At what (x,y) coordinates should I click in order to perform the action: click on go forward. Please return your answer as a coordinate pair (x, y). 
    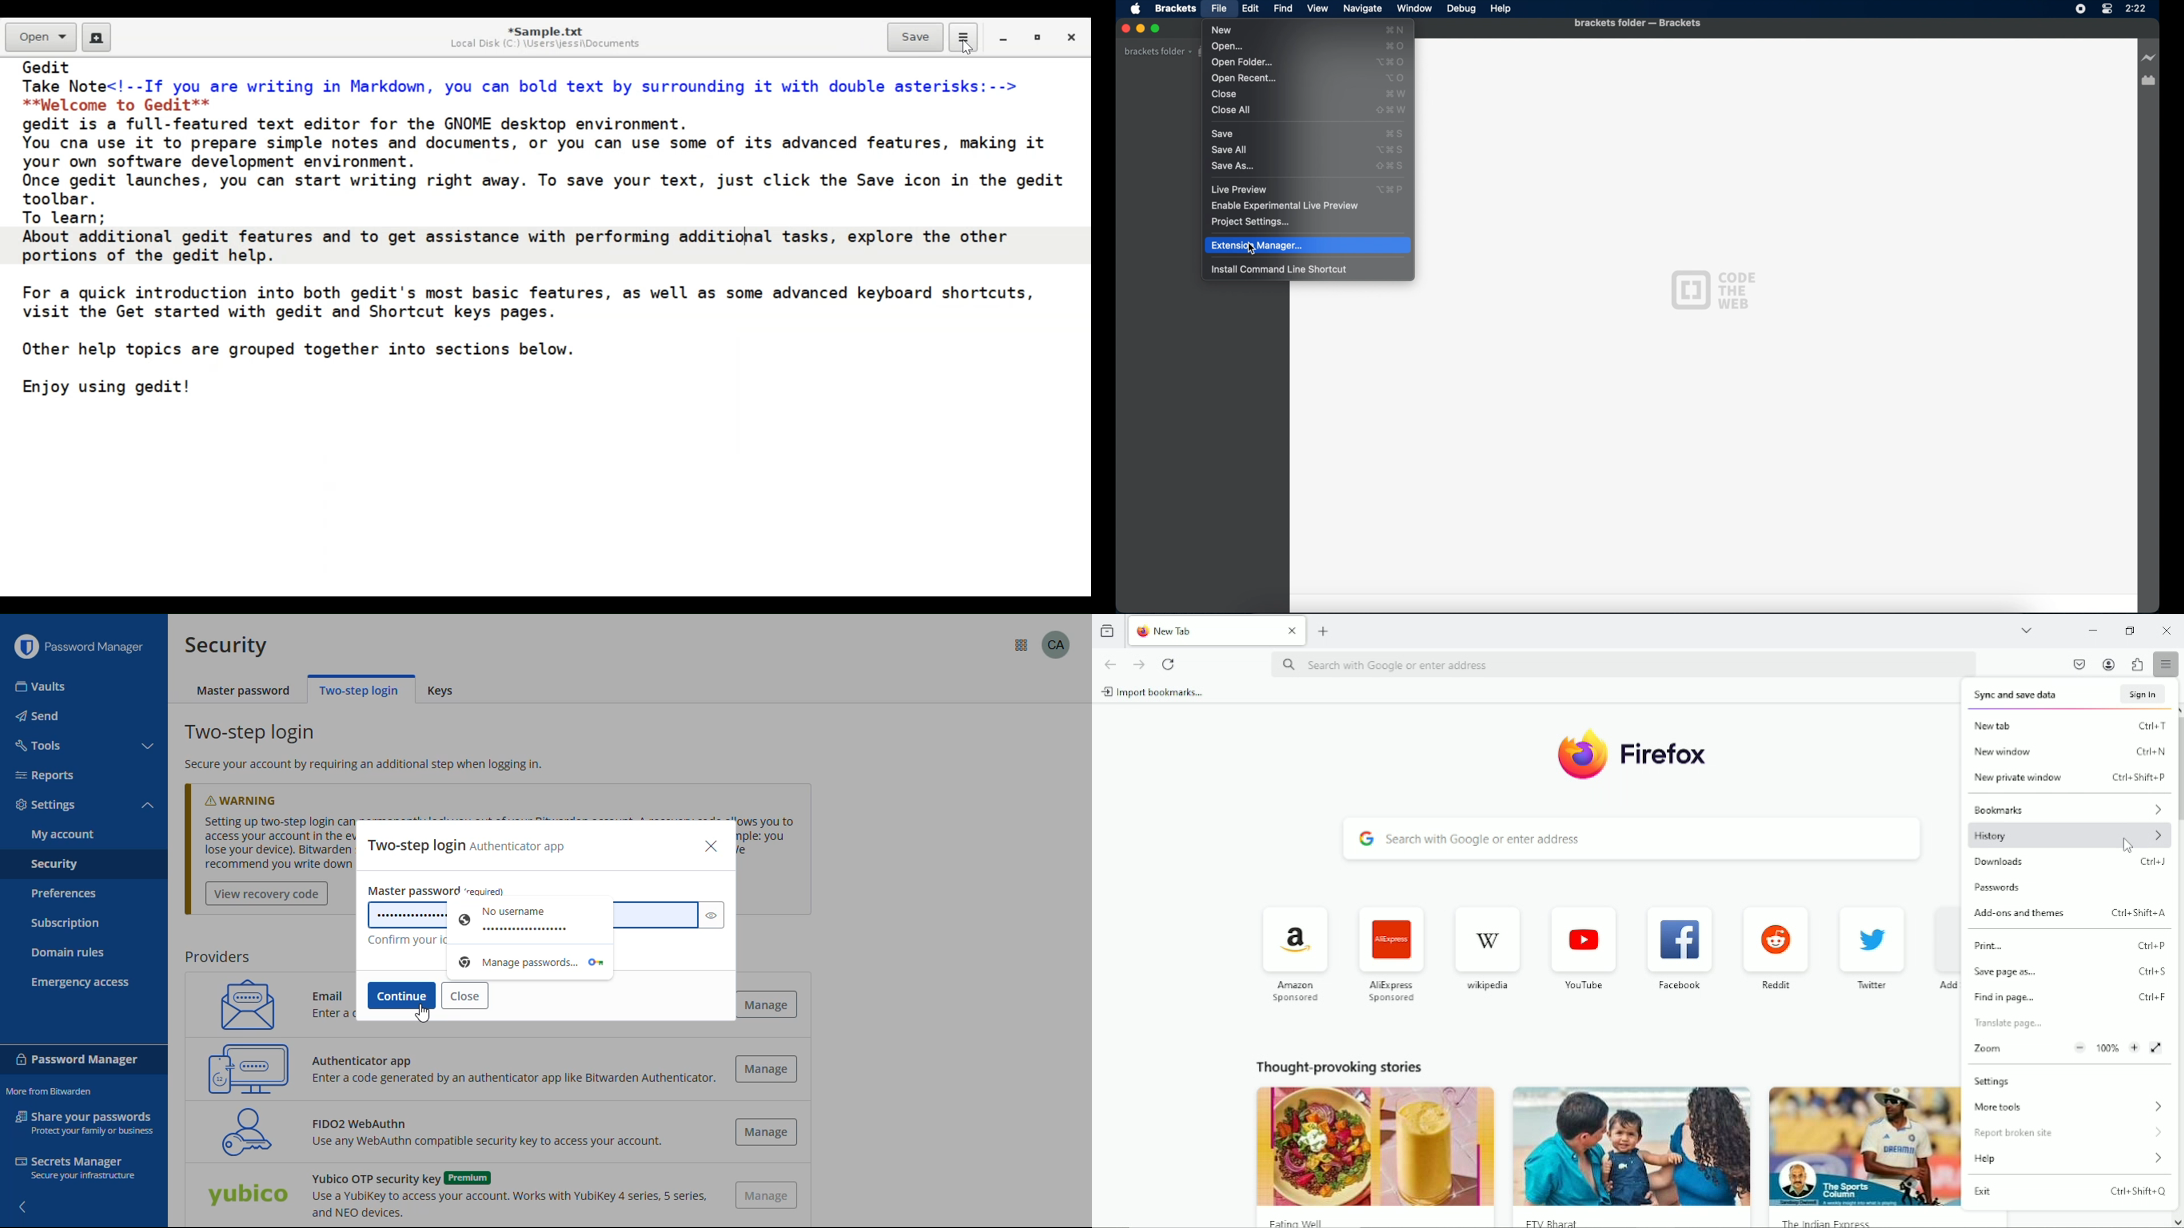
    Looking at the image, I should click on (1138, 664).